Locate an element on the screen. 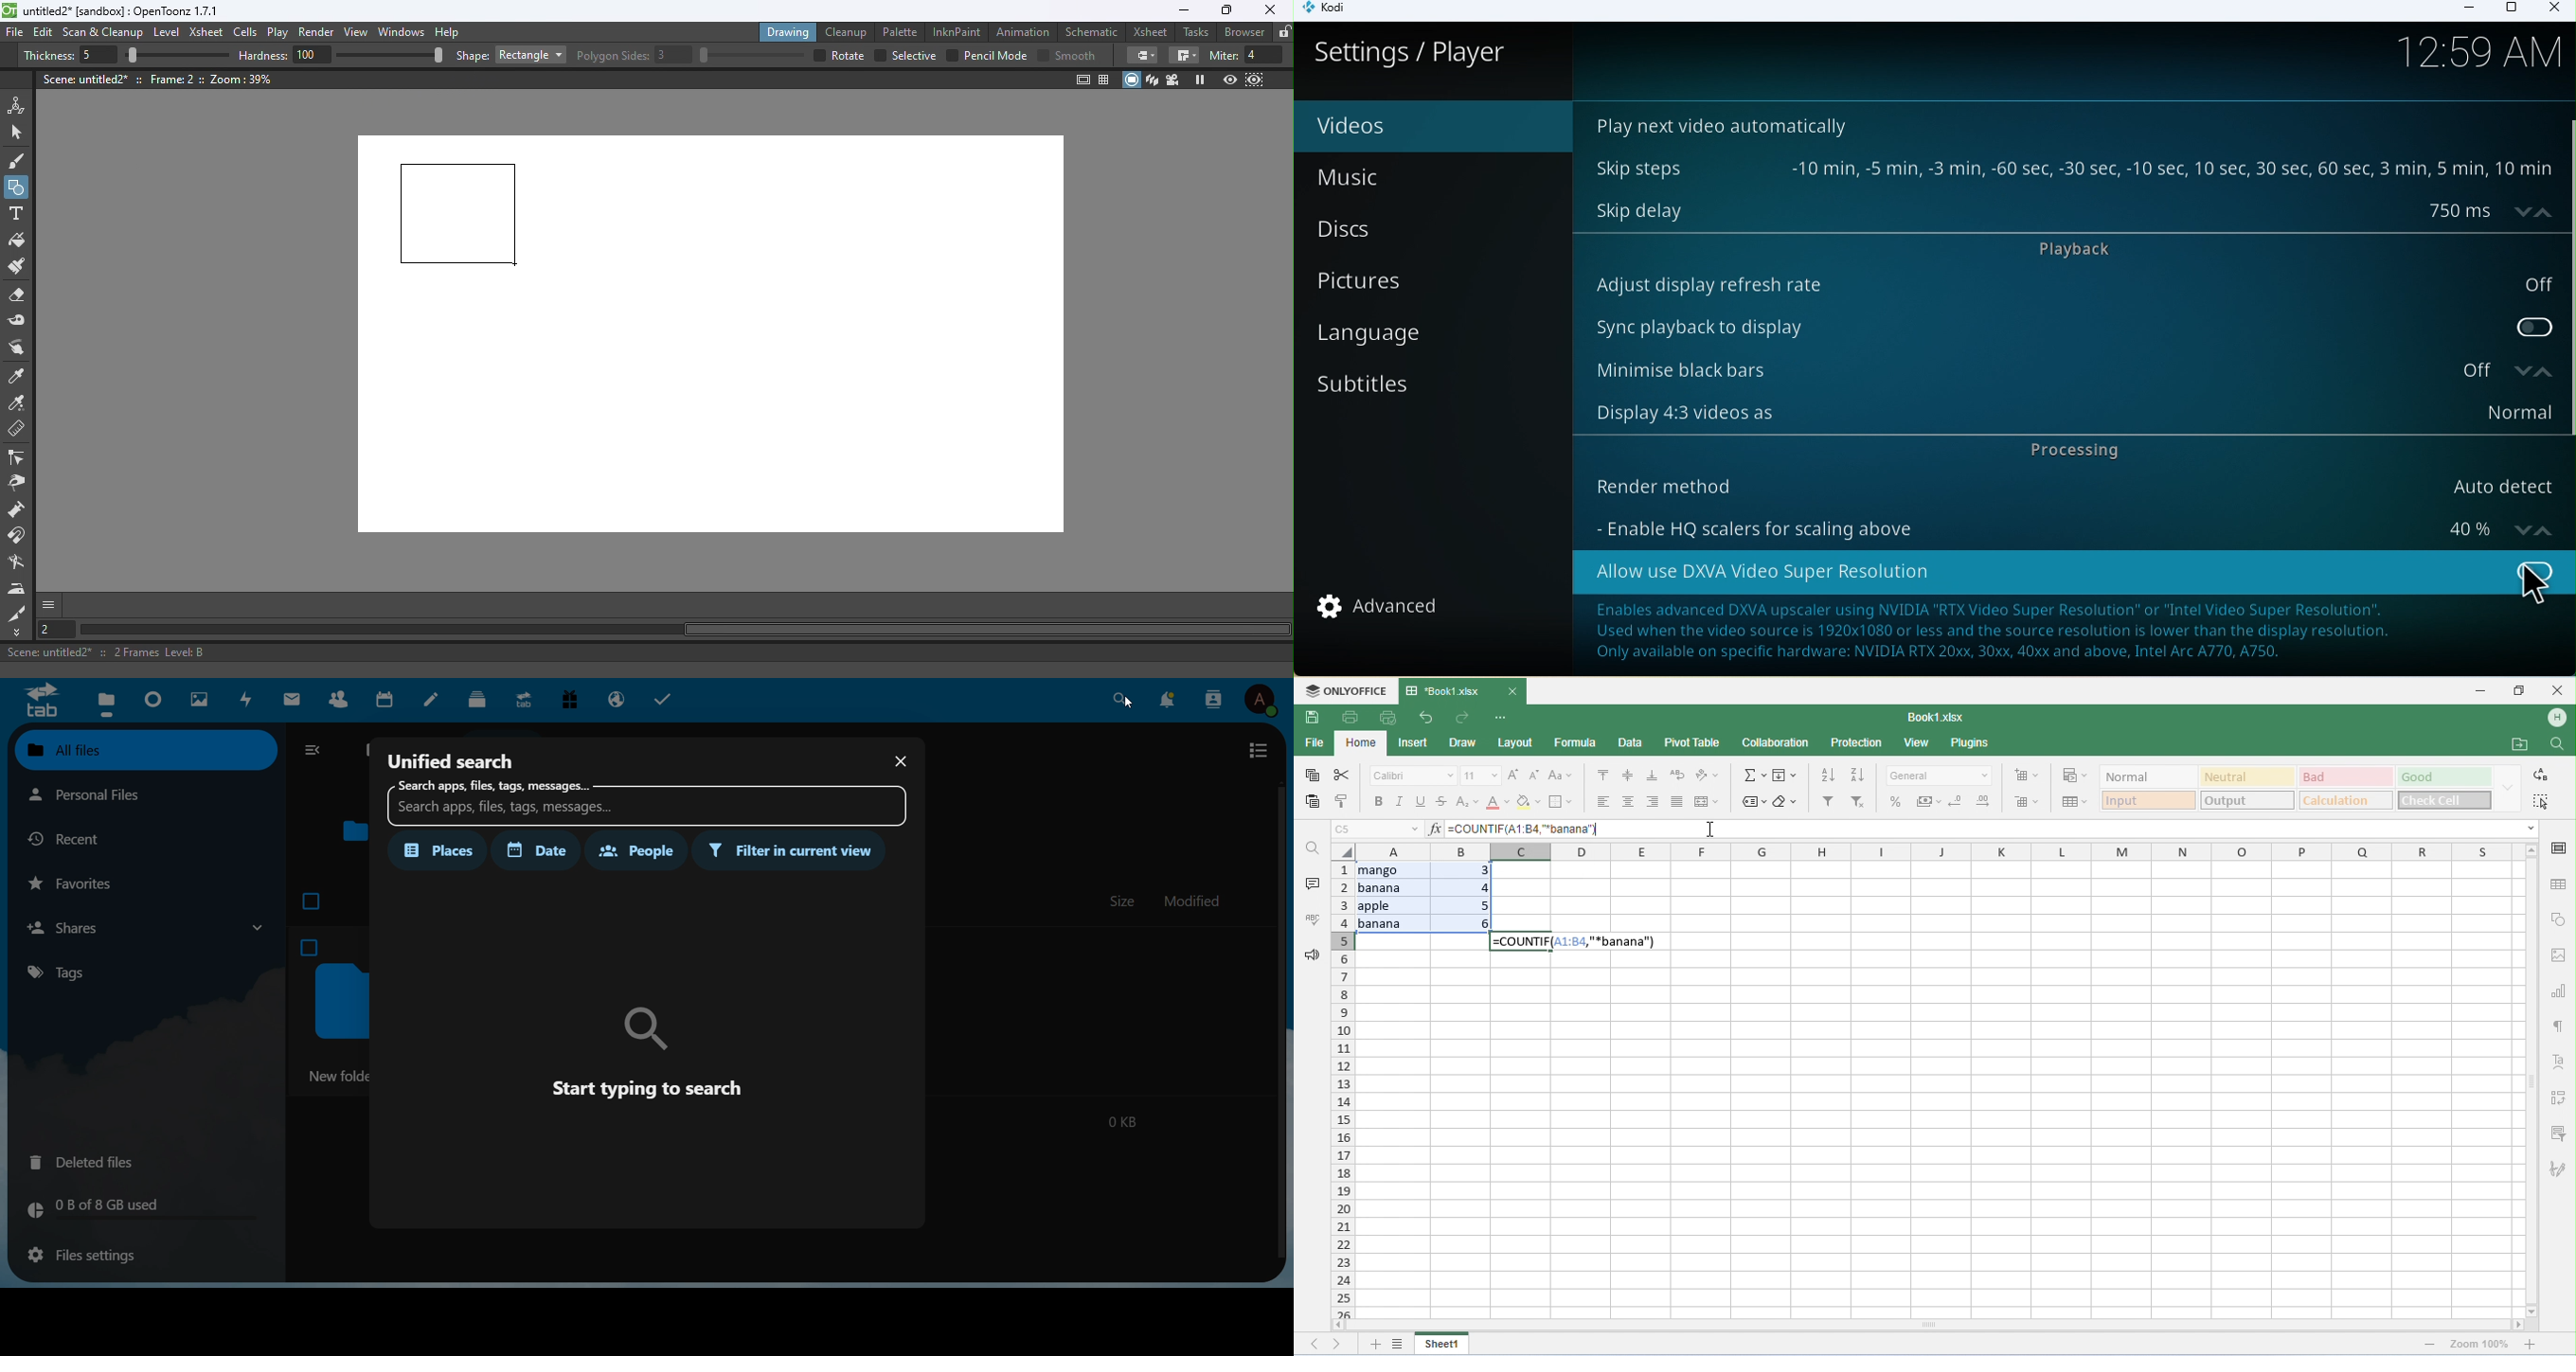 This screenshot has height=1372, width=2576. Close is located at coordinates (2553, 9).